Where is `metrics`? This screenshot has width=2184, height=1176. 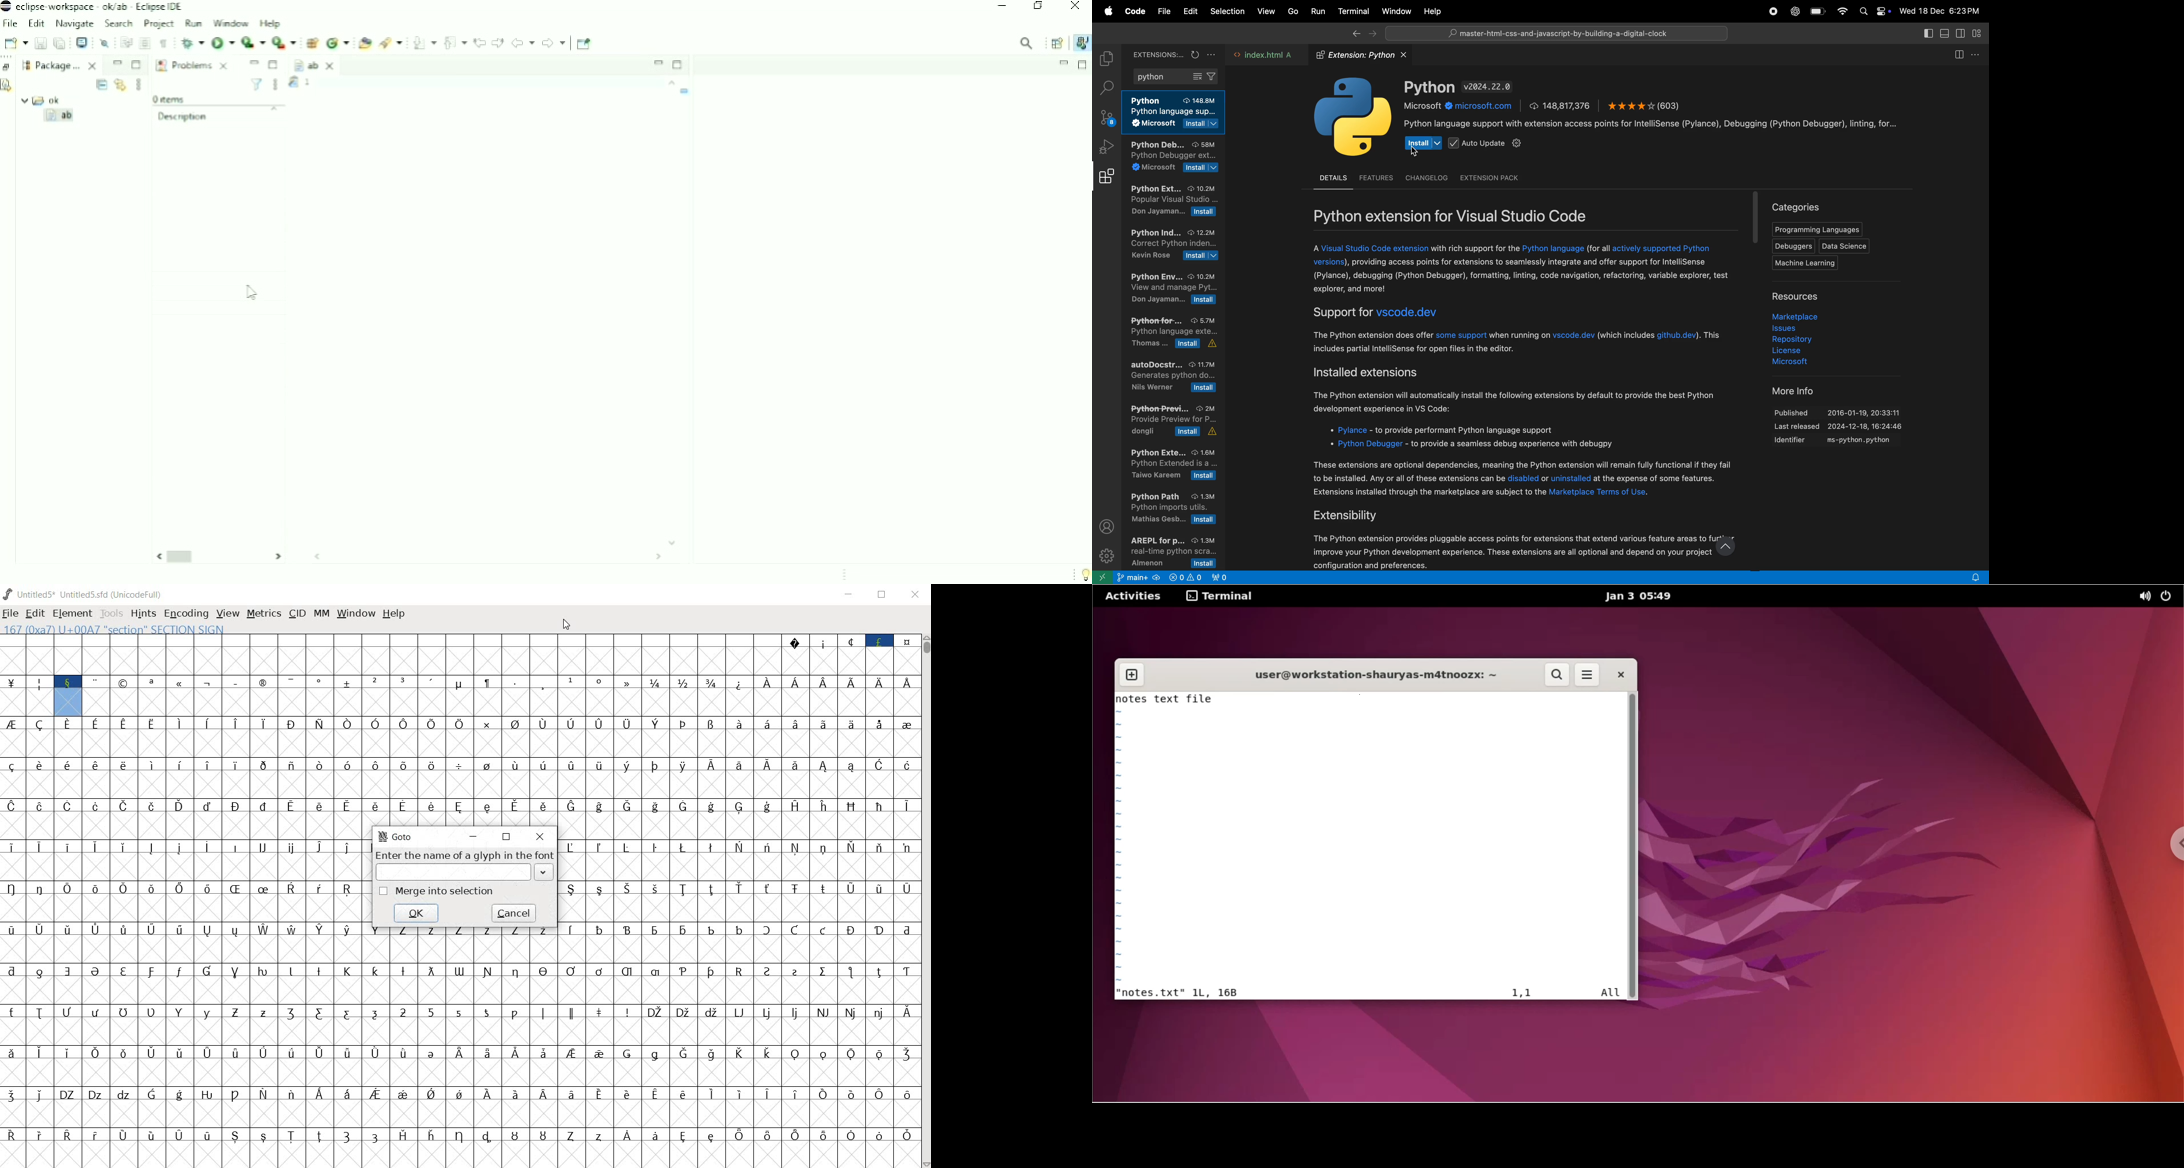
metrics is located at coordinates (263, 614).